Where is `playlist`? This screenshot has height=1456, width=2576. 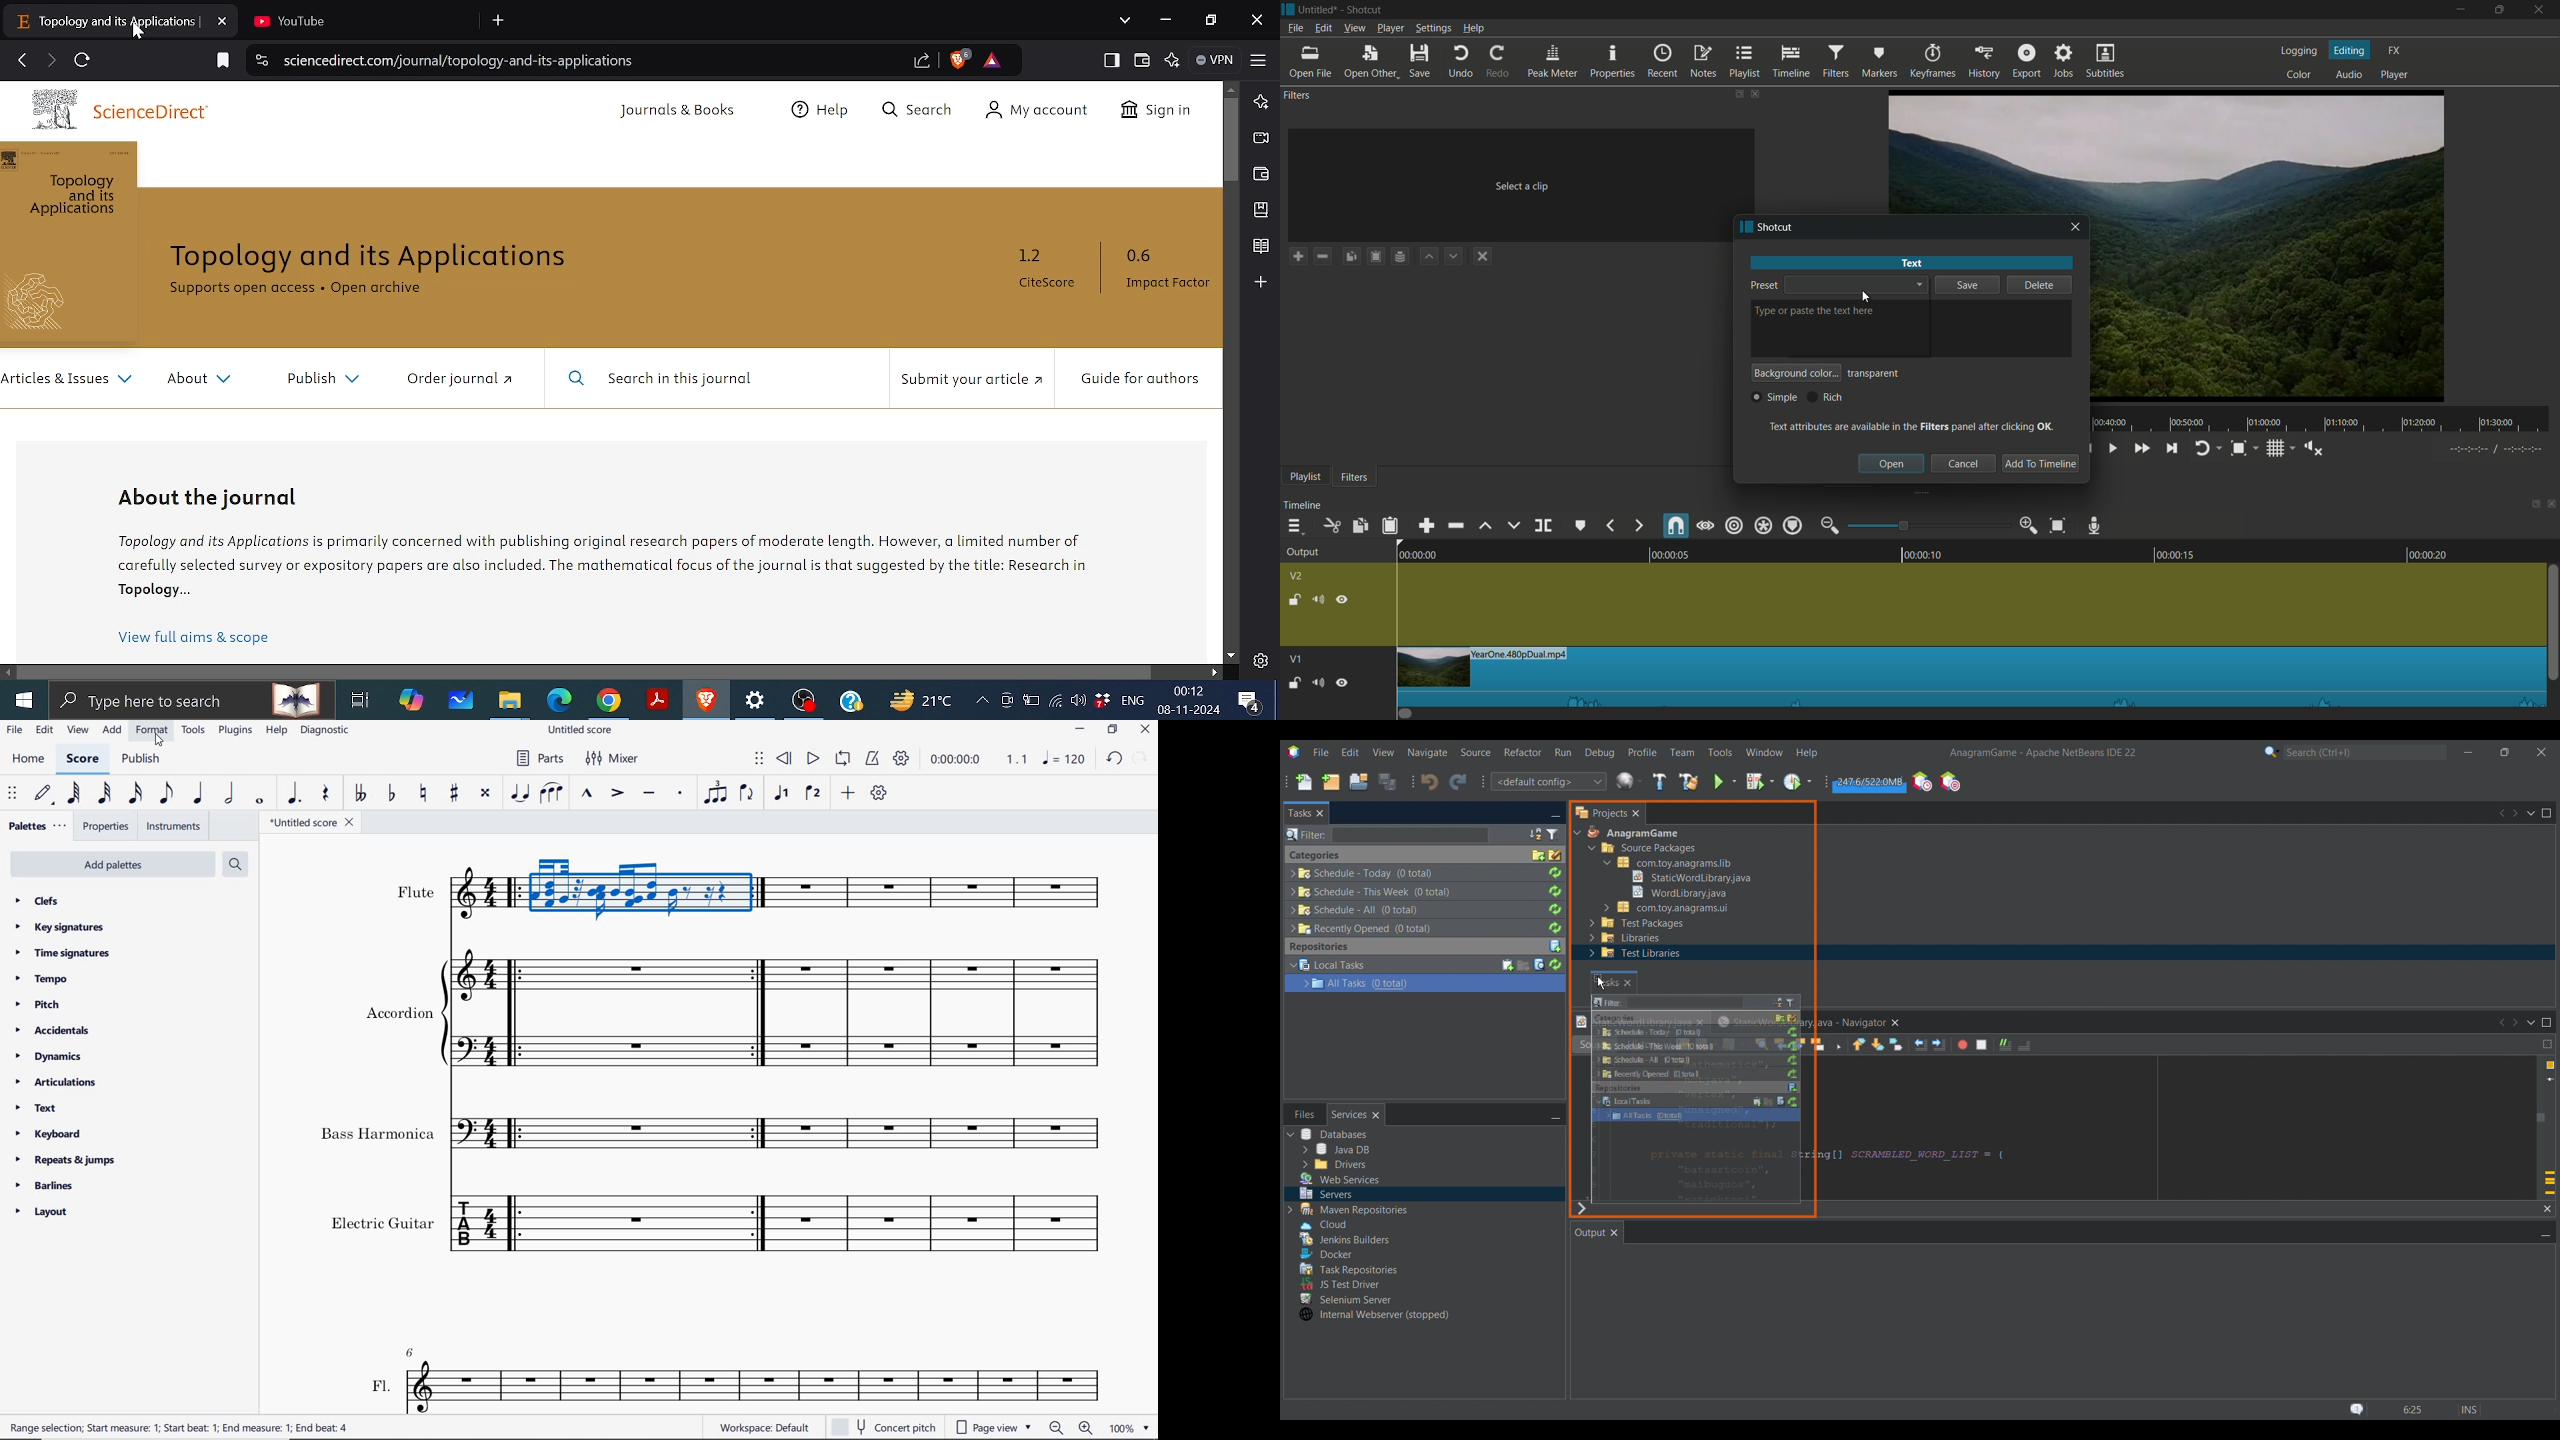 playlist is located at coordinates (1305, 476).